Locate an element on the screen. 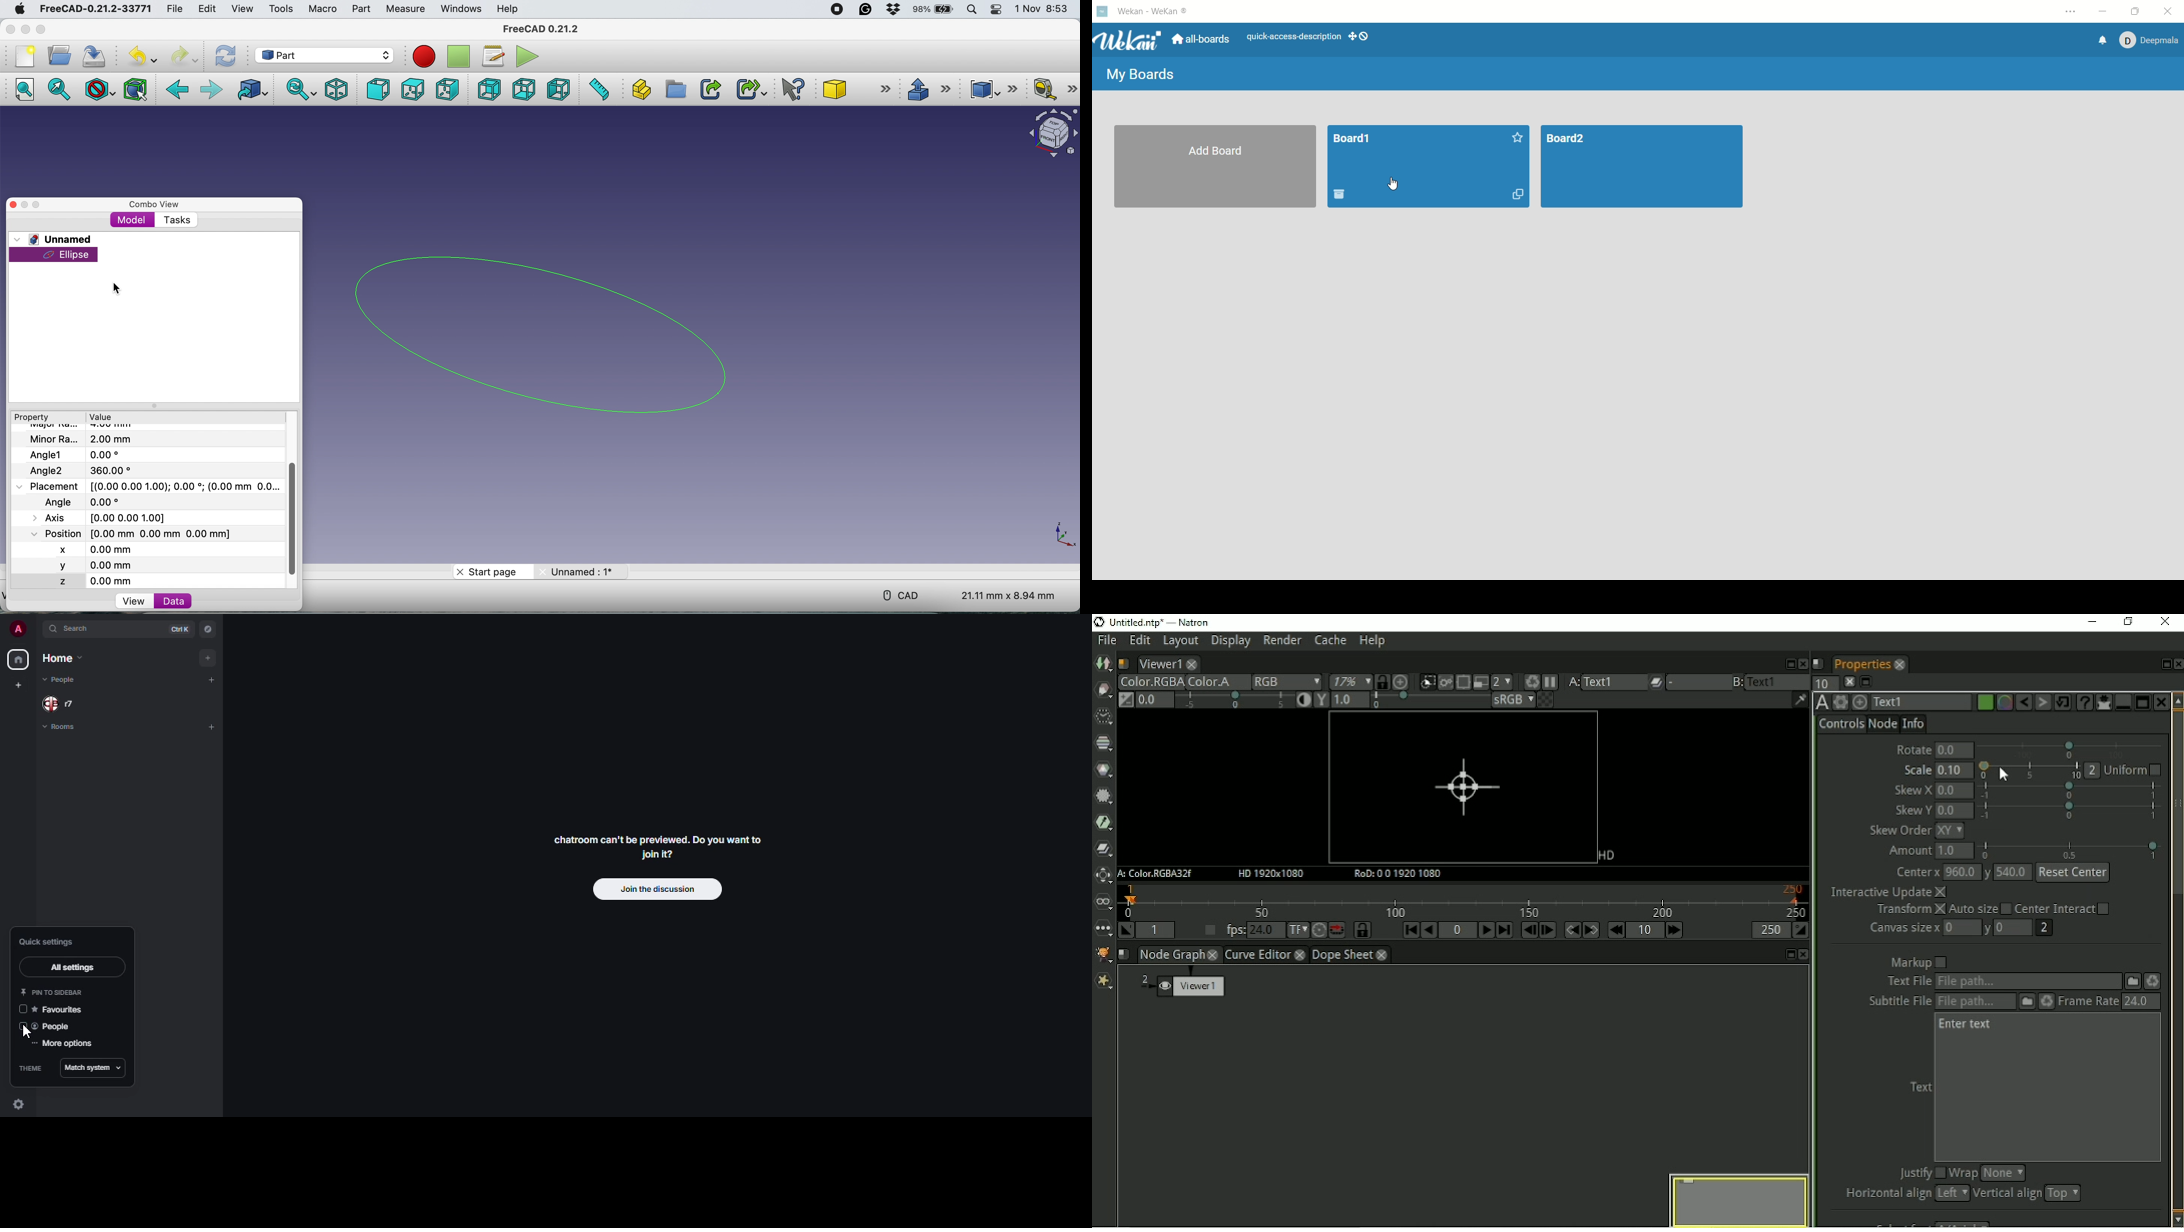 This screenshot has width=2184, height=1232. redo is located at coordinates (186, 55).